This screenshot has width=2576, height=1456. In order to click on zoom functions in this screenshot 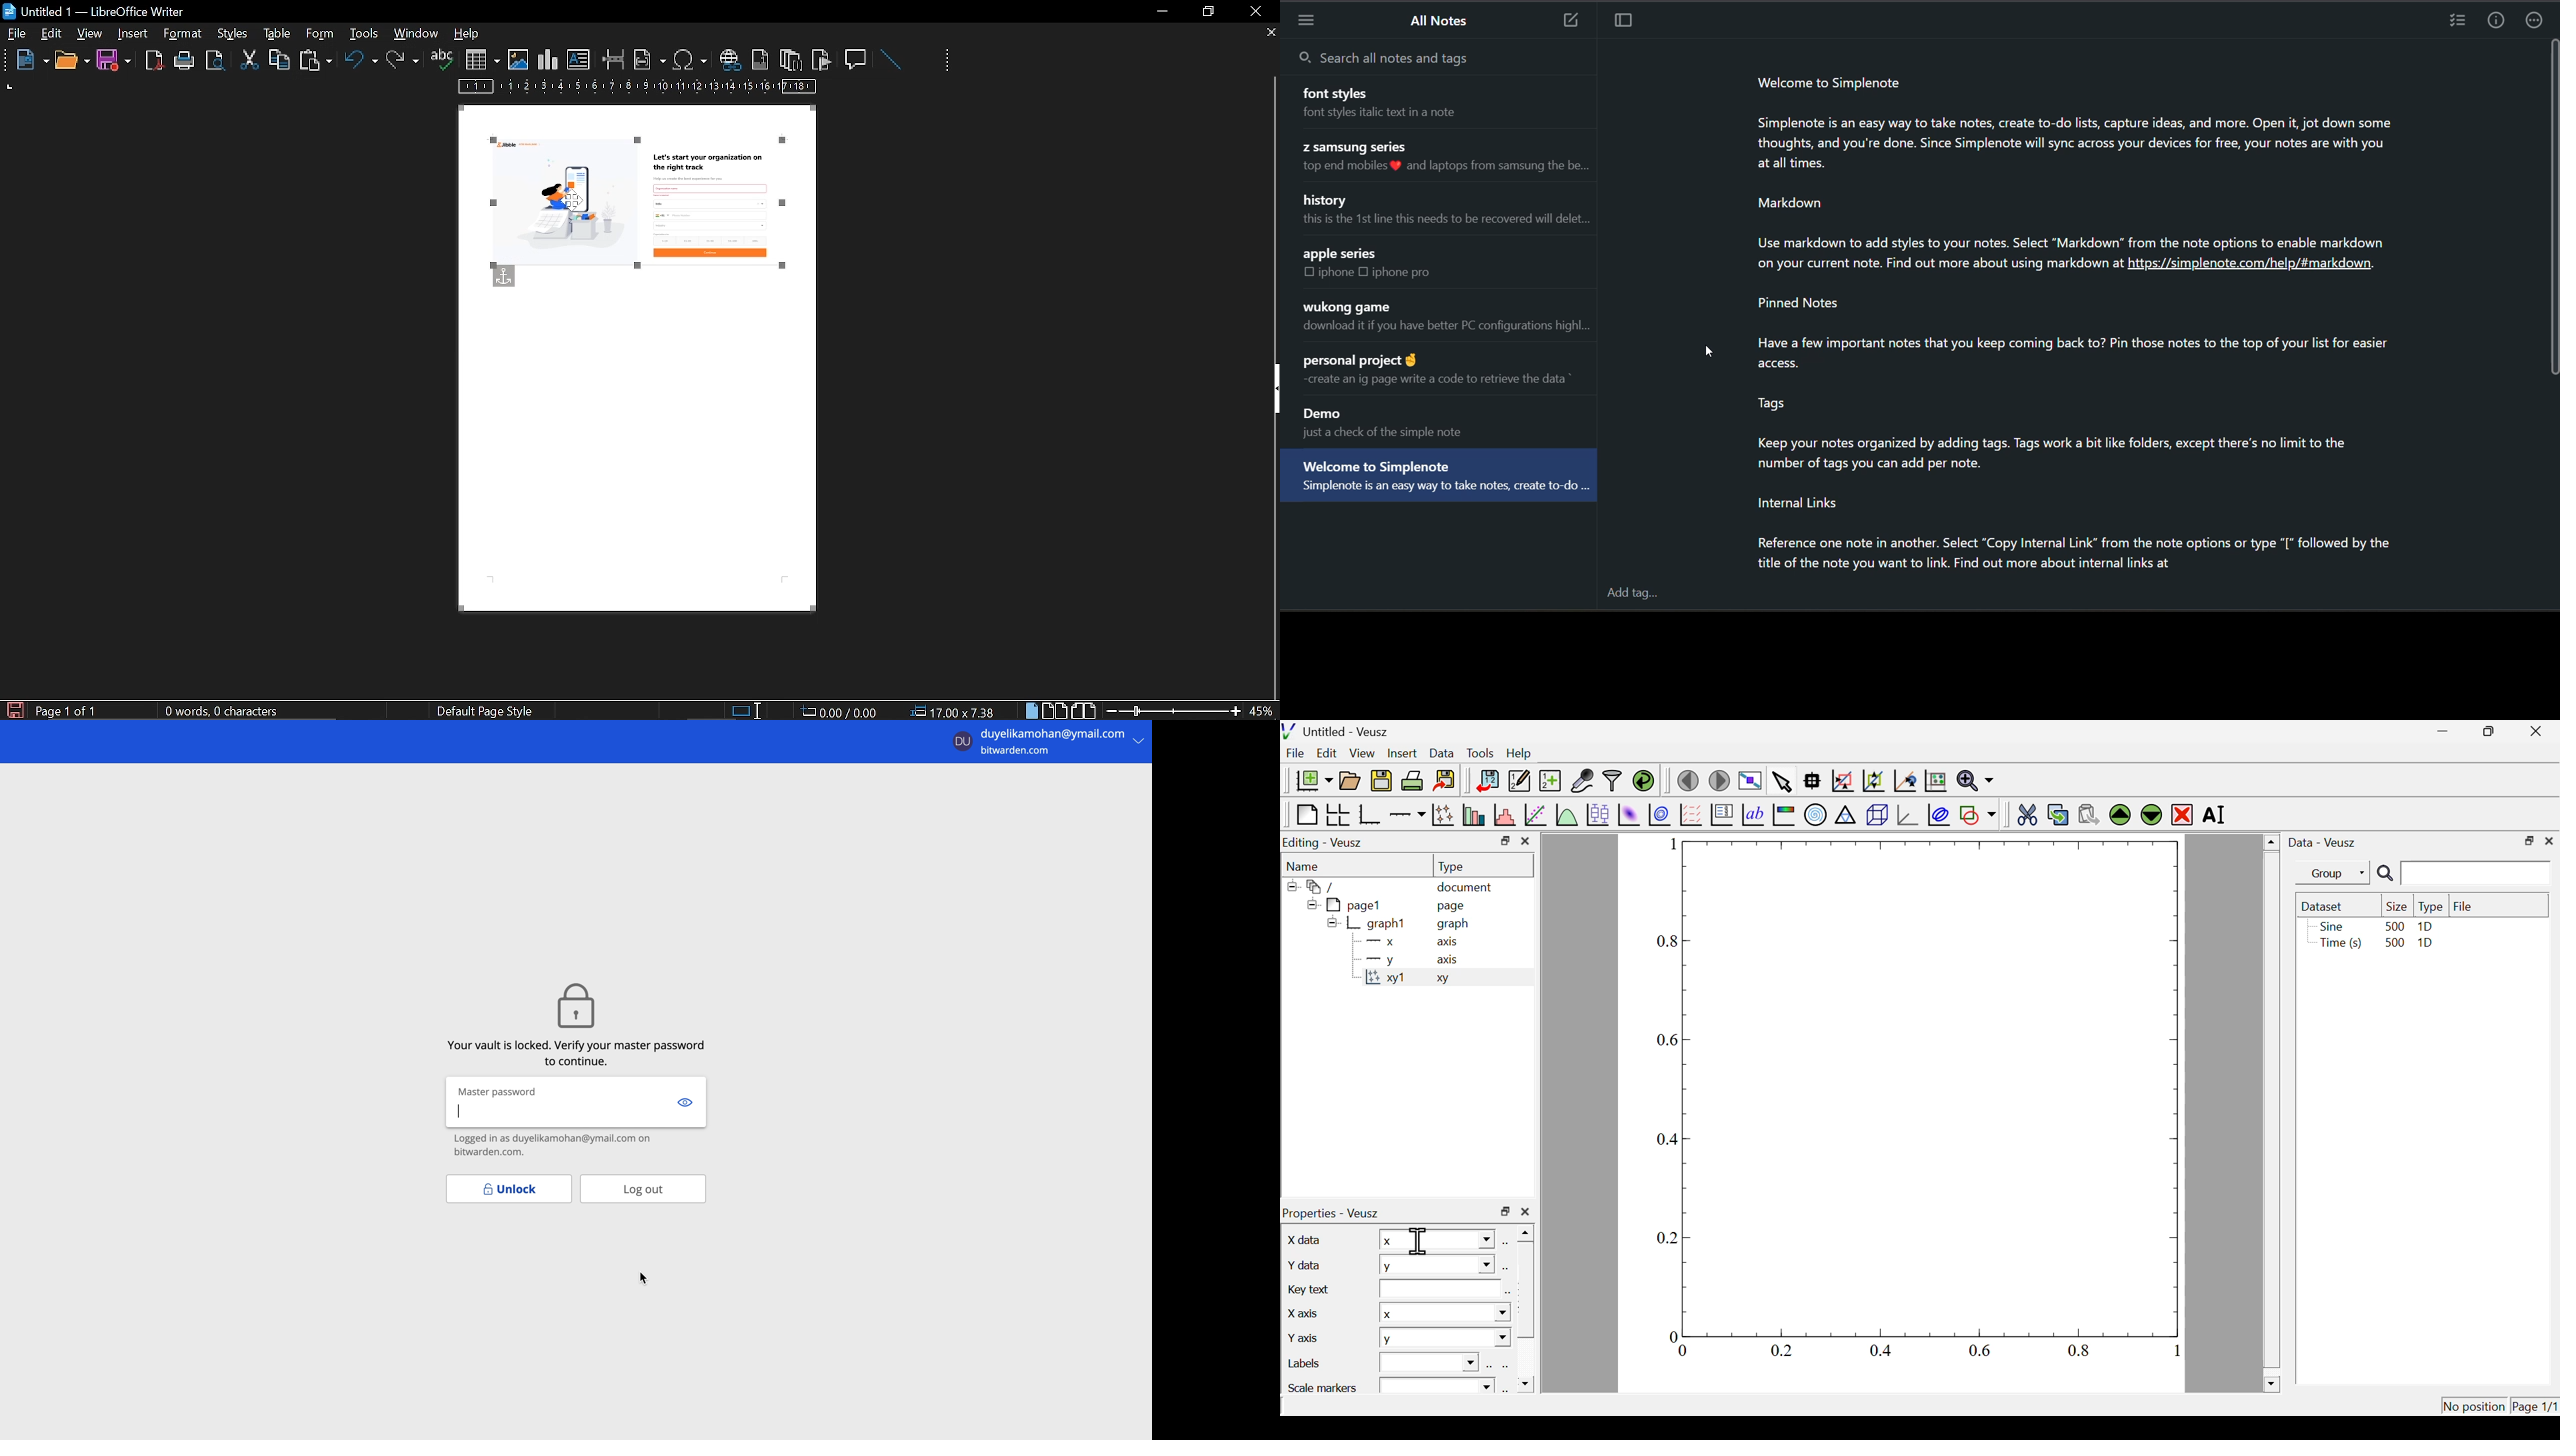, I will do `click(1975, 781)`.